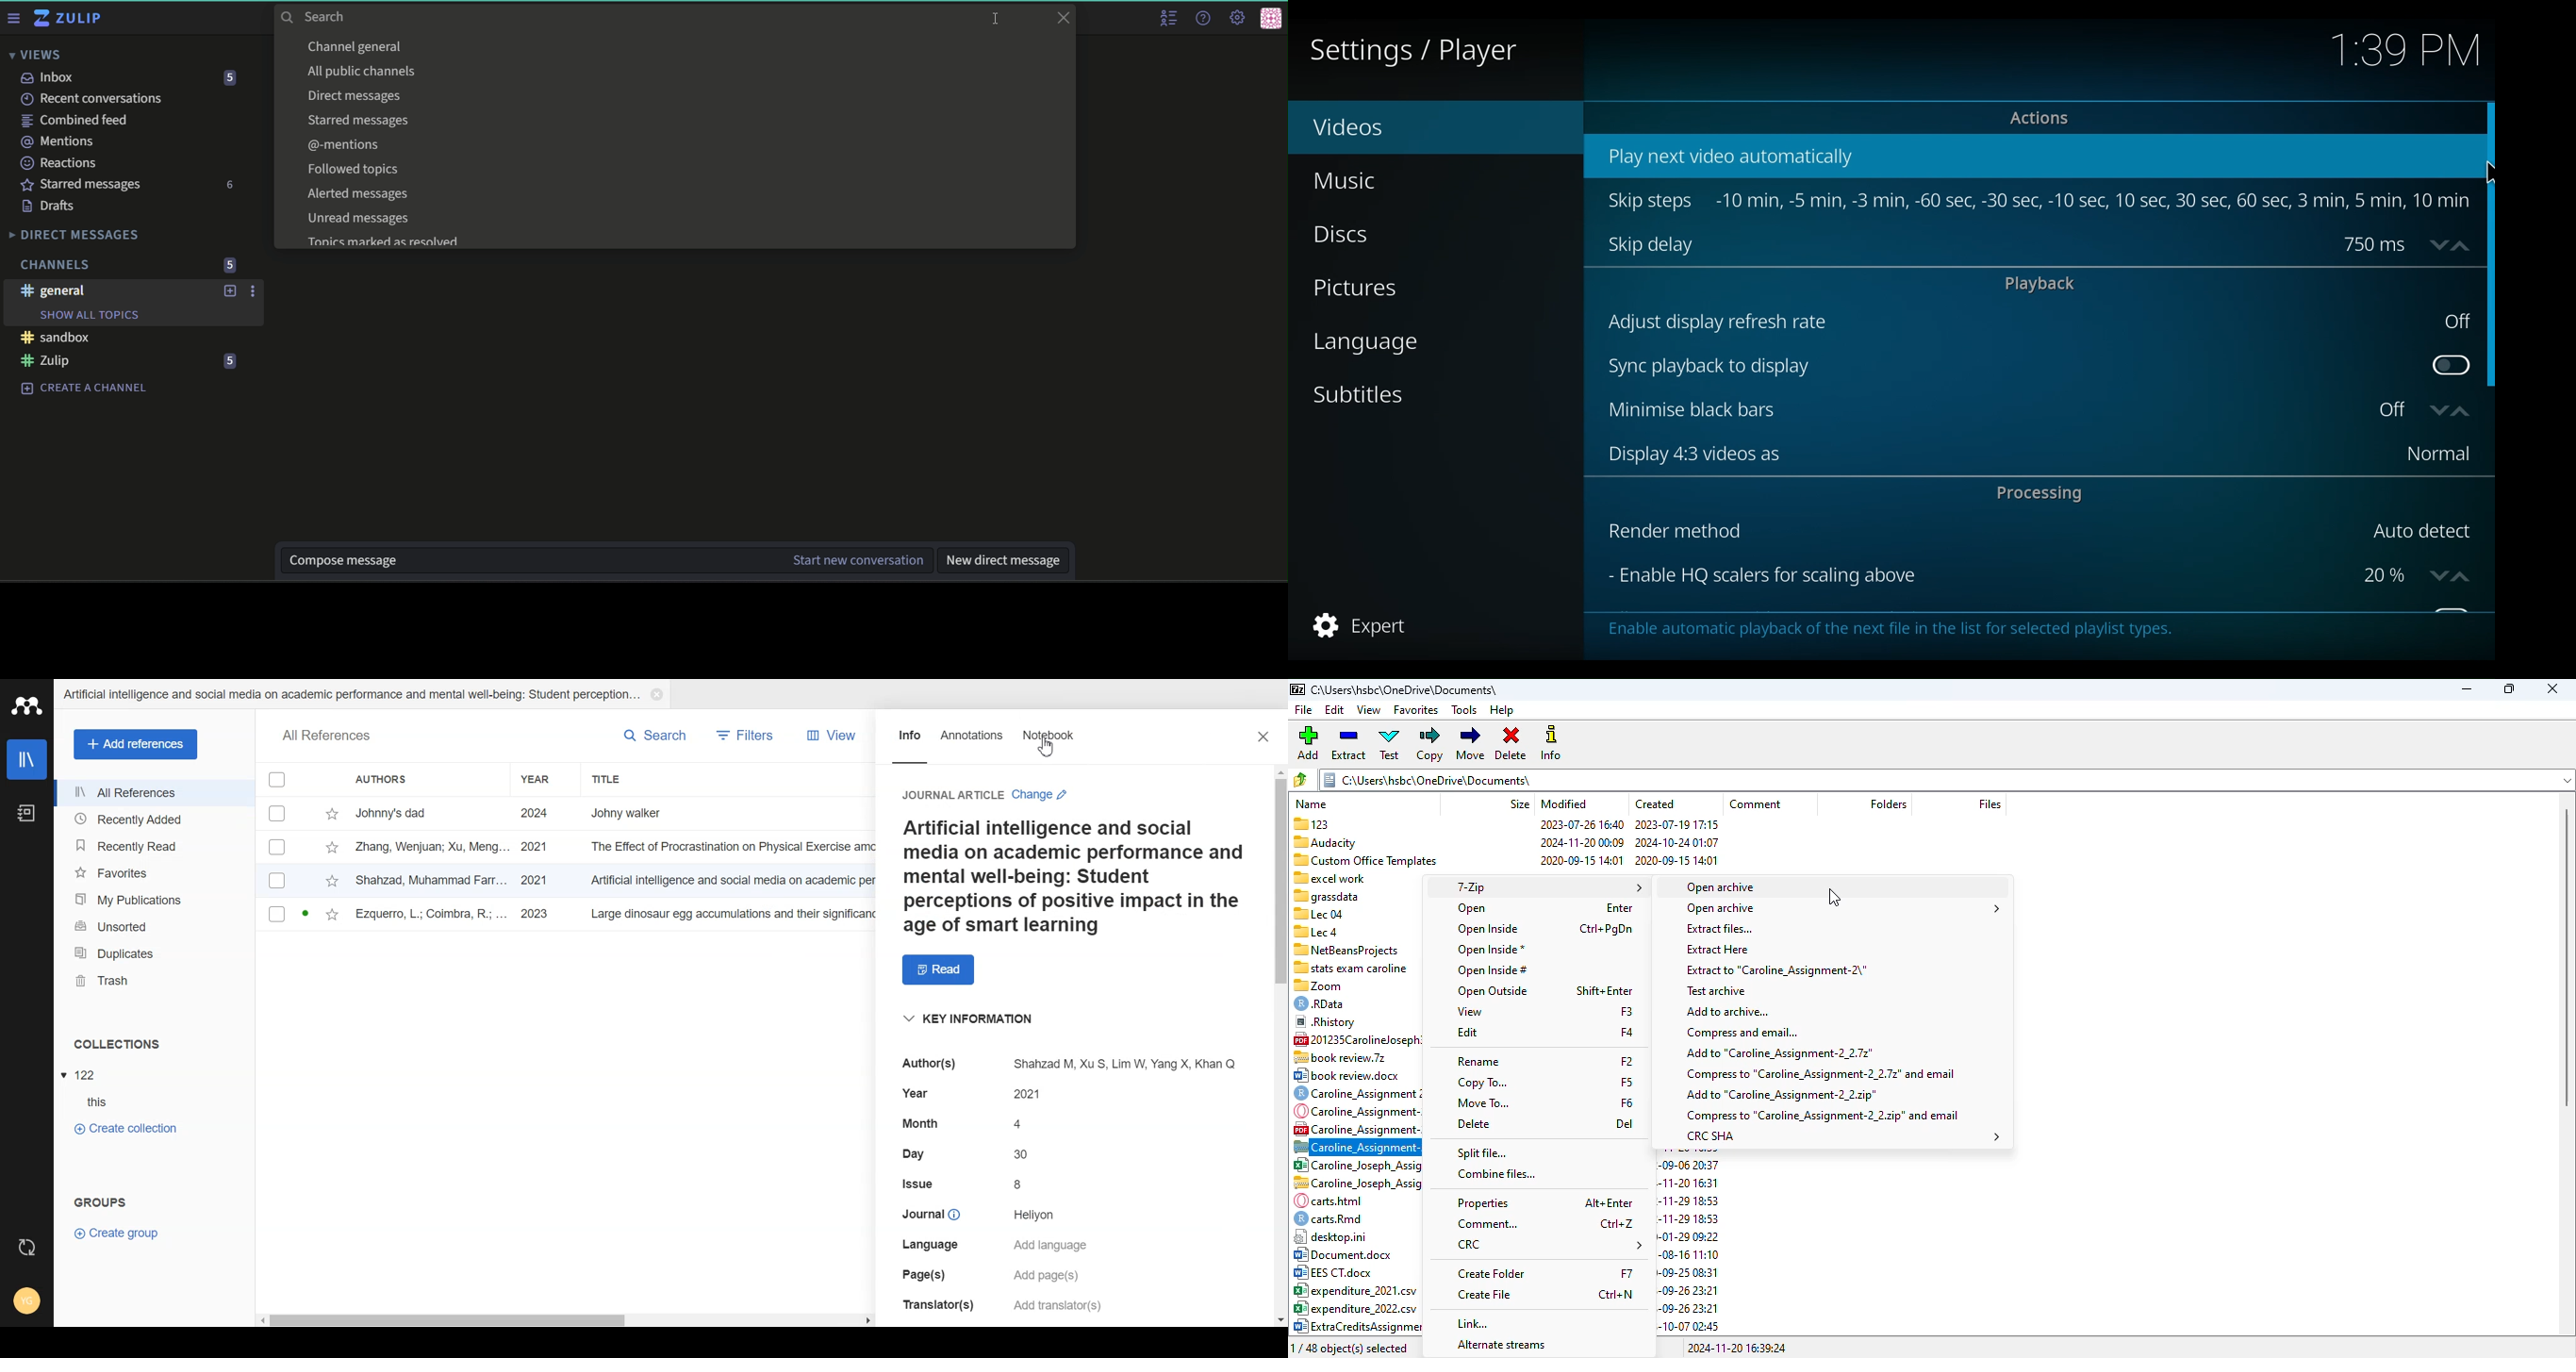  What do you see at coordinates (58, 142) in the screenshot?
I see `mentions` at bounding box center [58, 142].